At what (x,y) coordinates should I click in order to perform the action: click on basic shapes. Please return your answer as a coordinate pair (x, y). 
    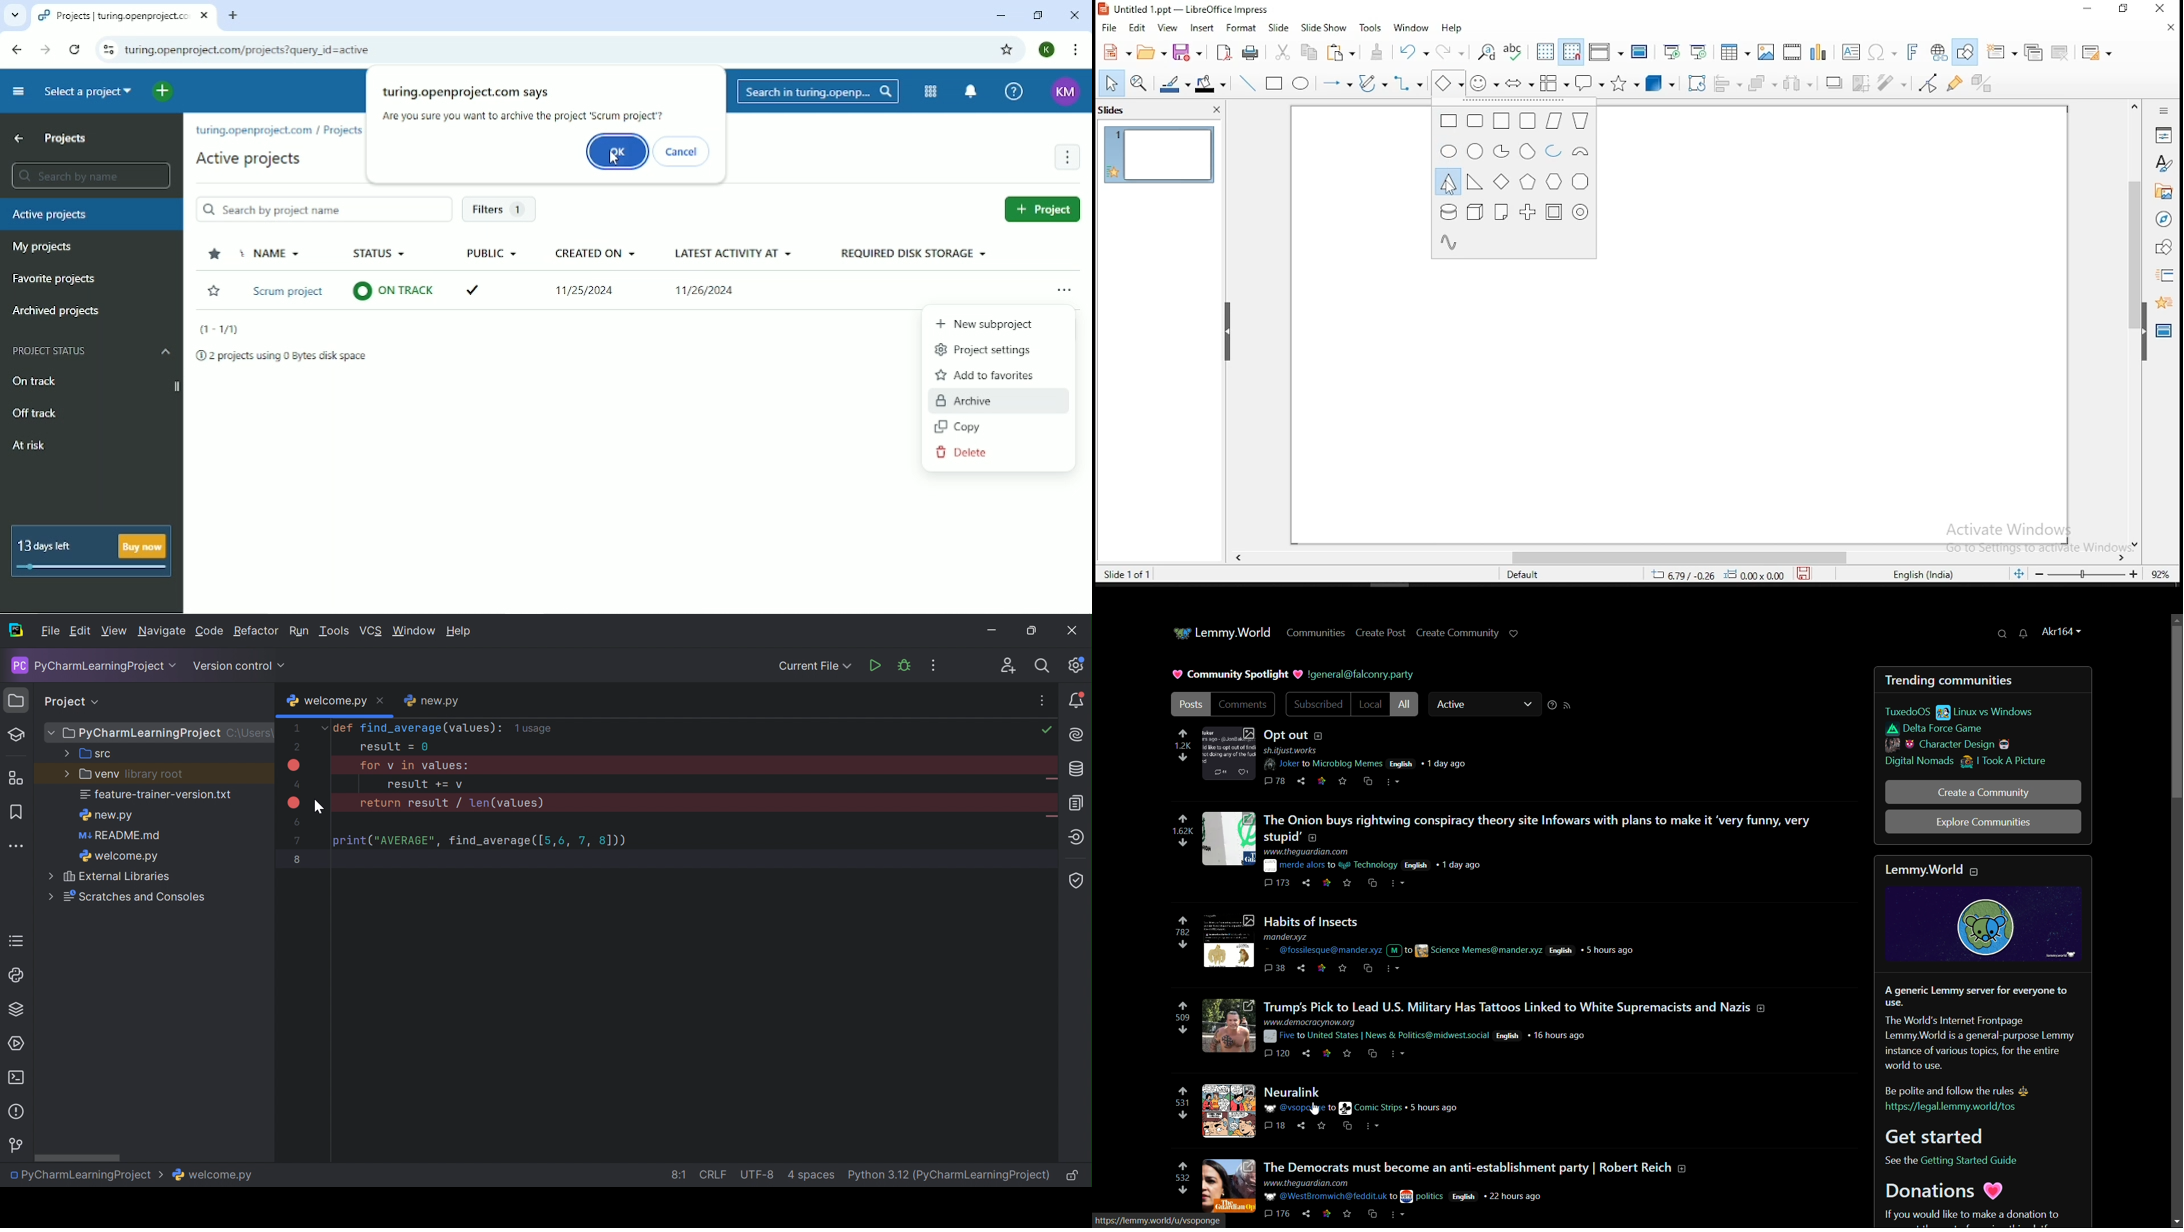
    Looking at the image, I should click on (1446, 84).